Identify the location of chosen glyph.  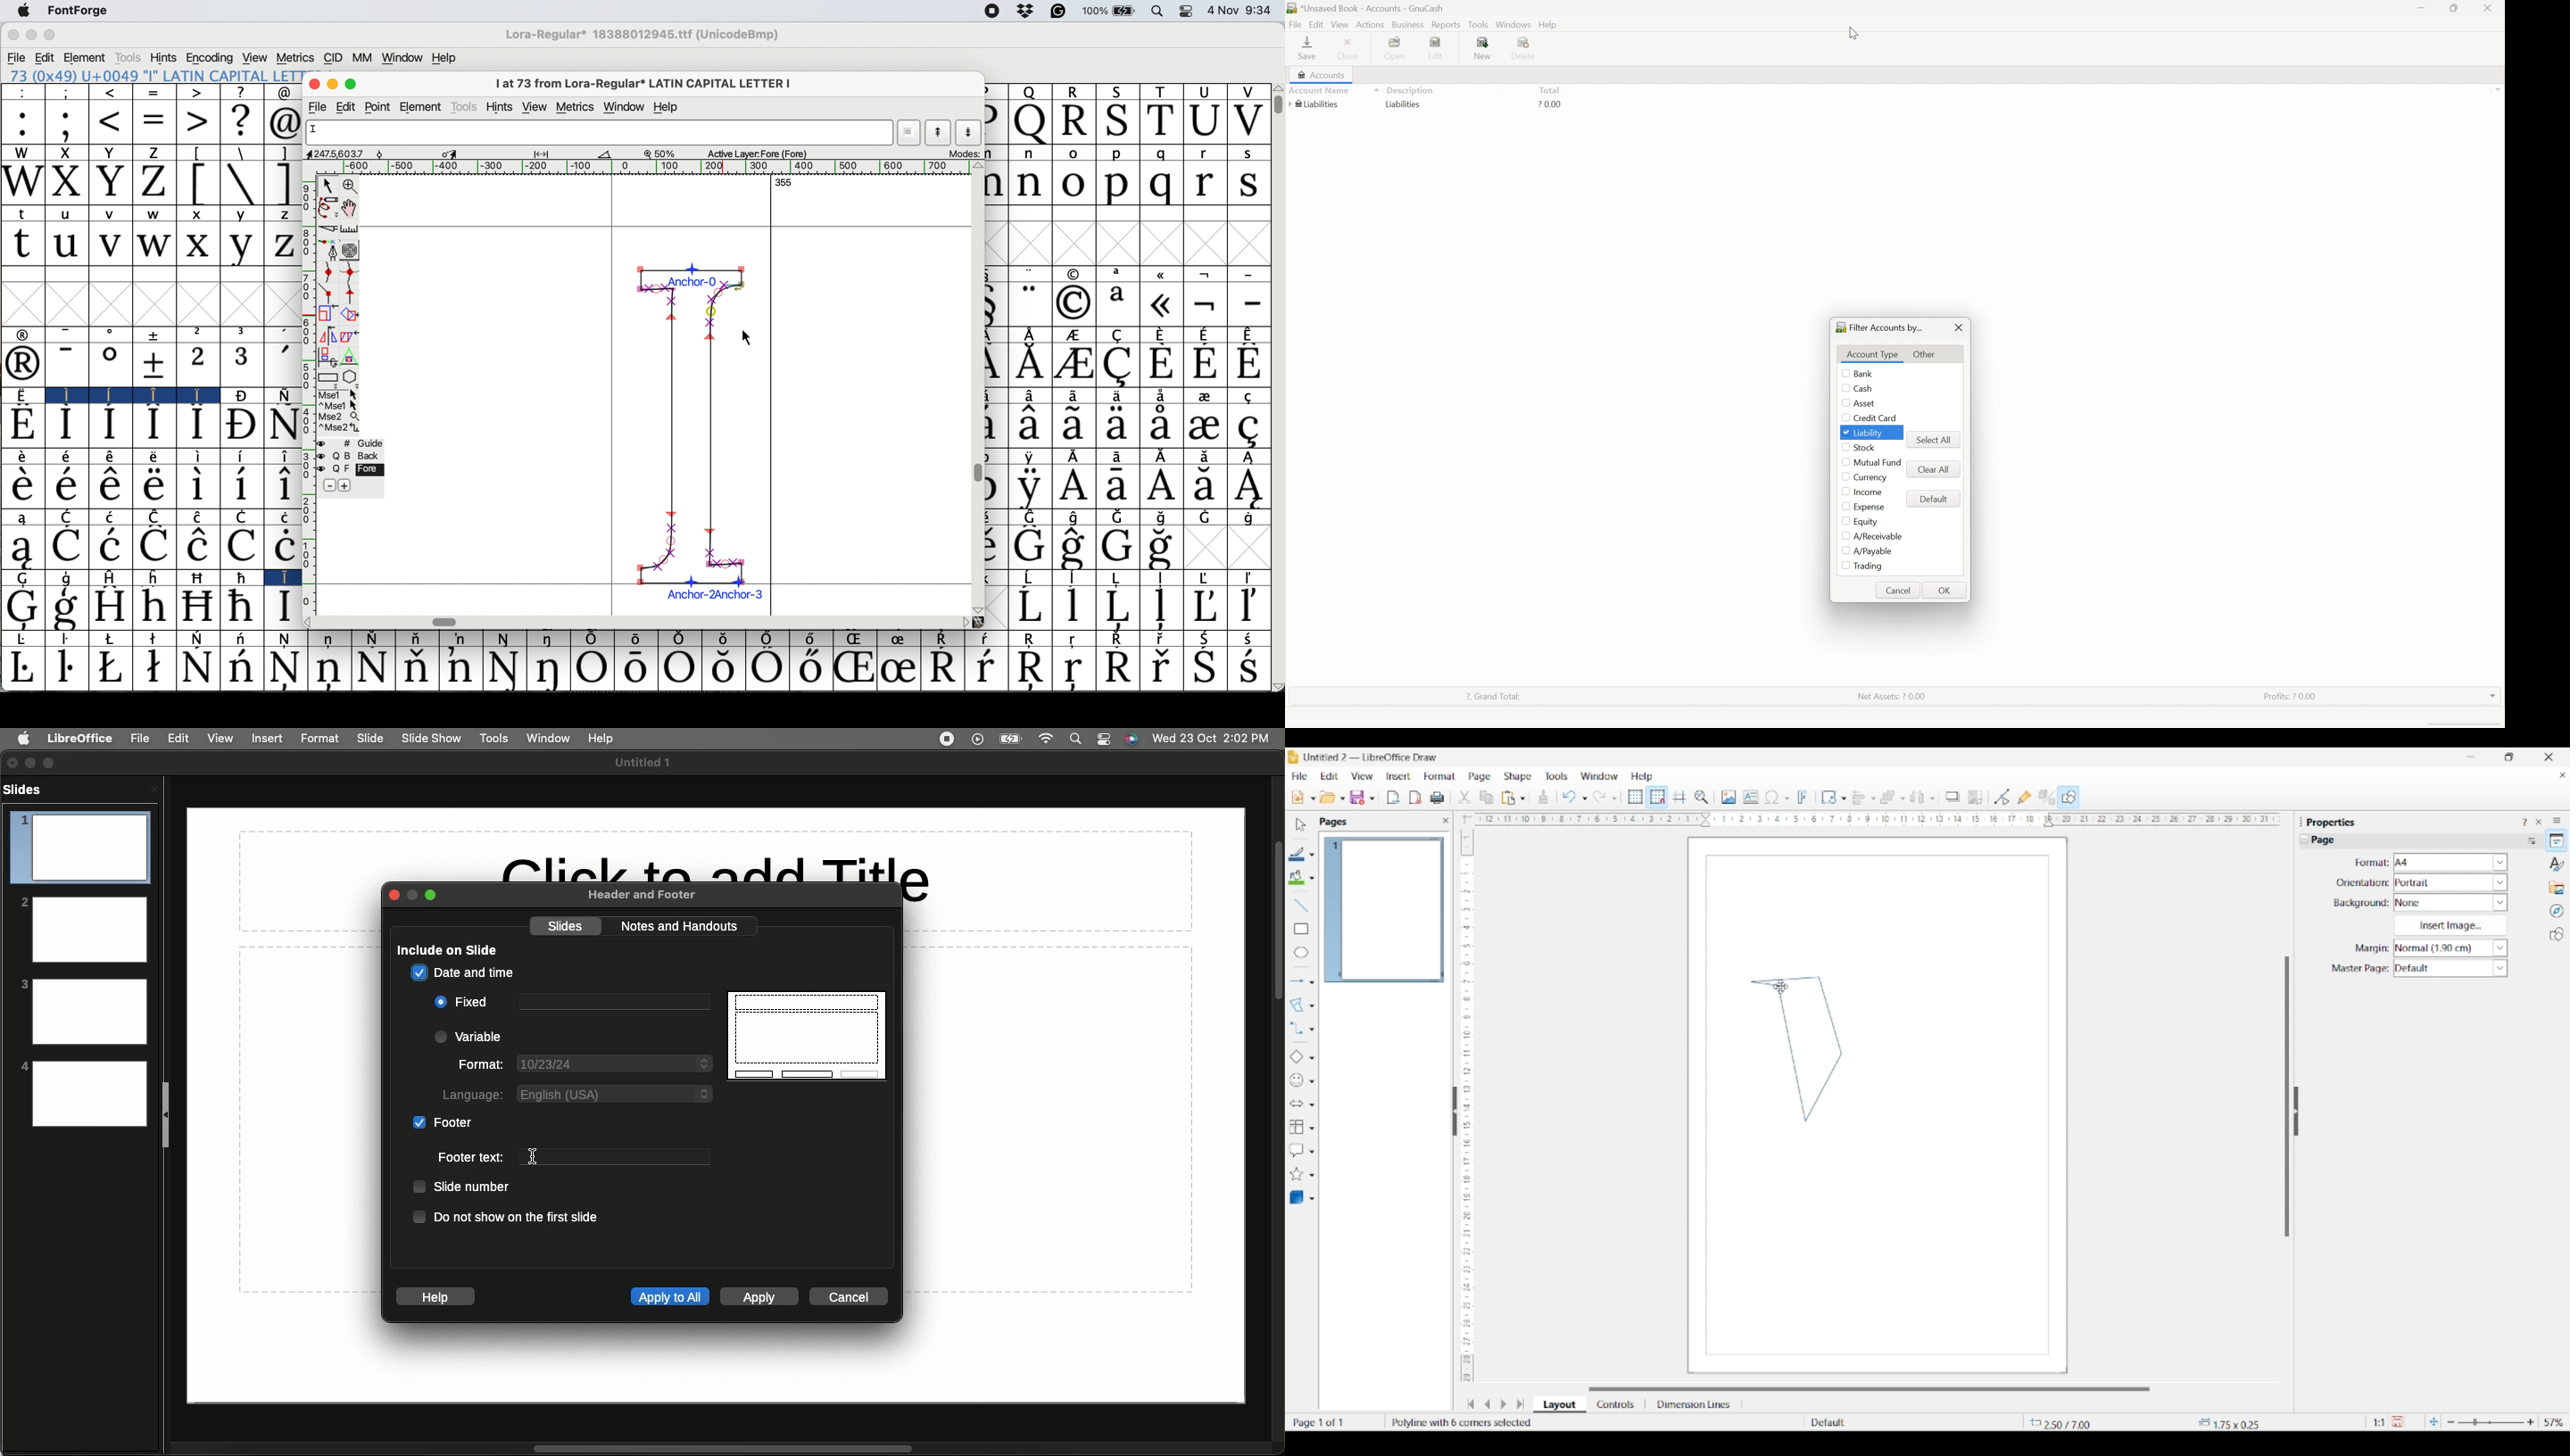
(691, 429).